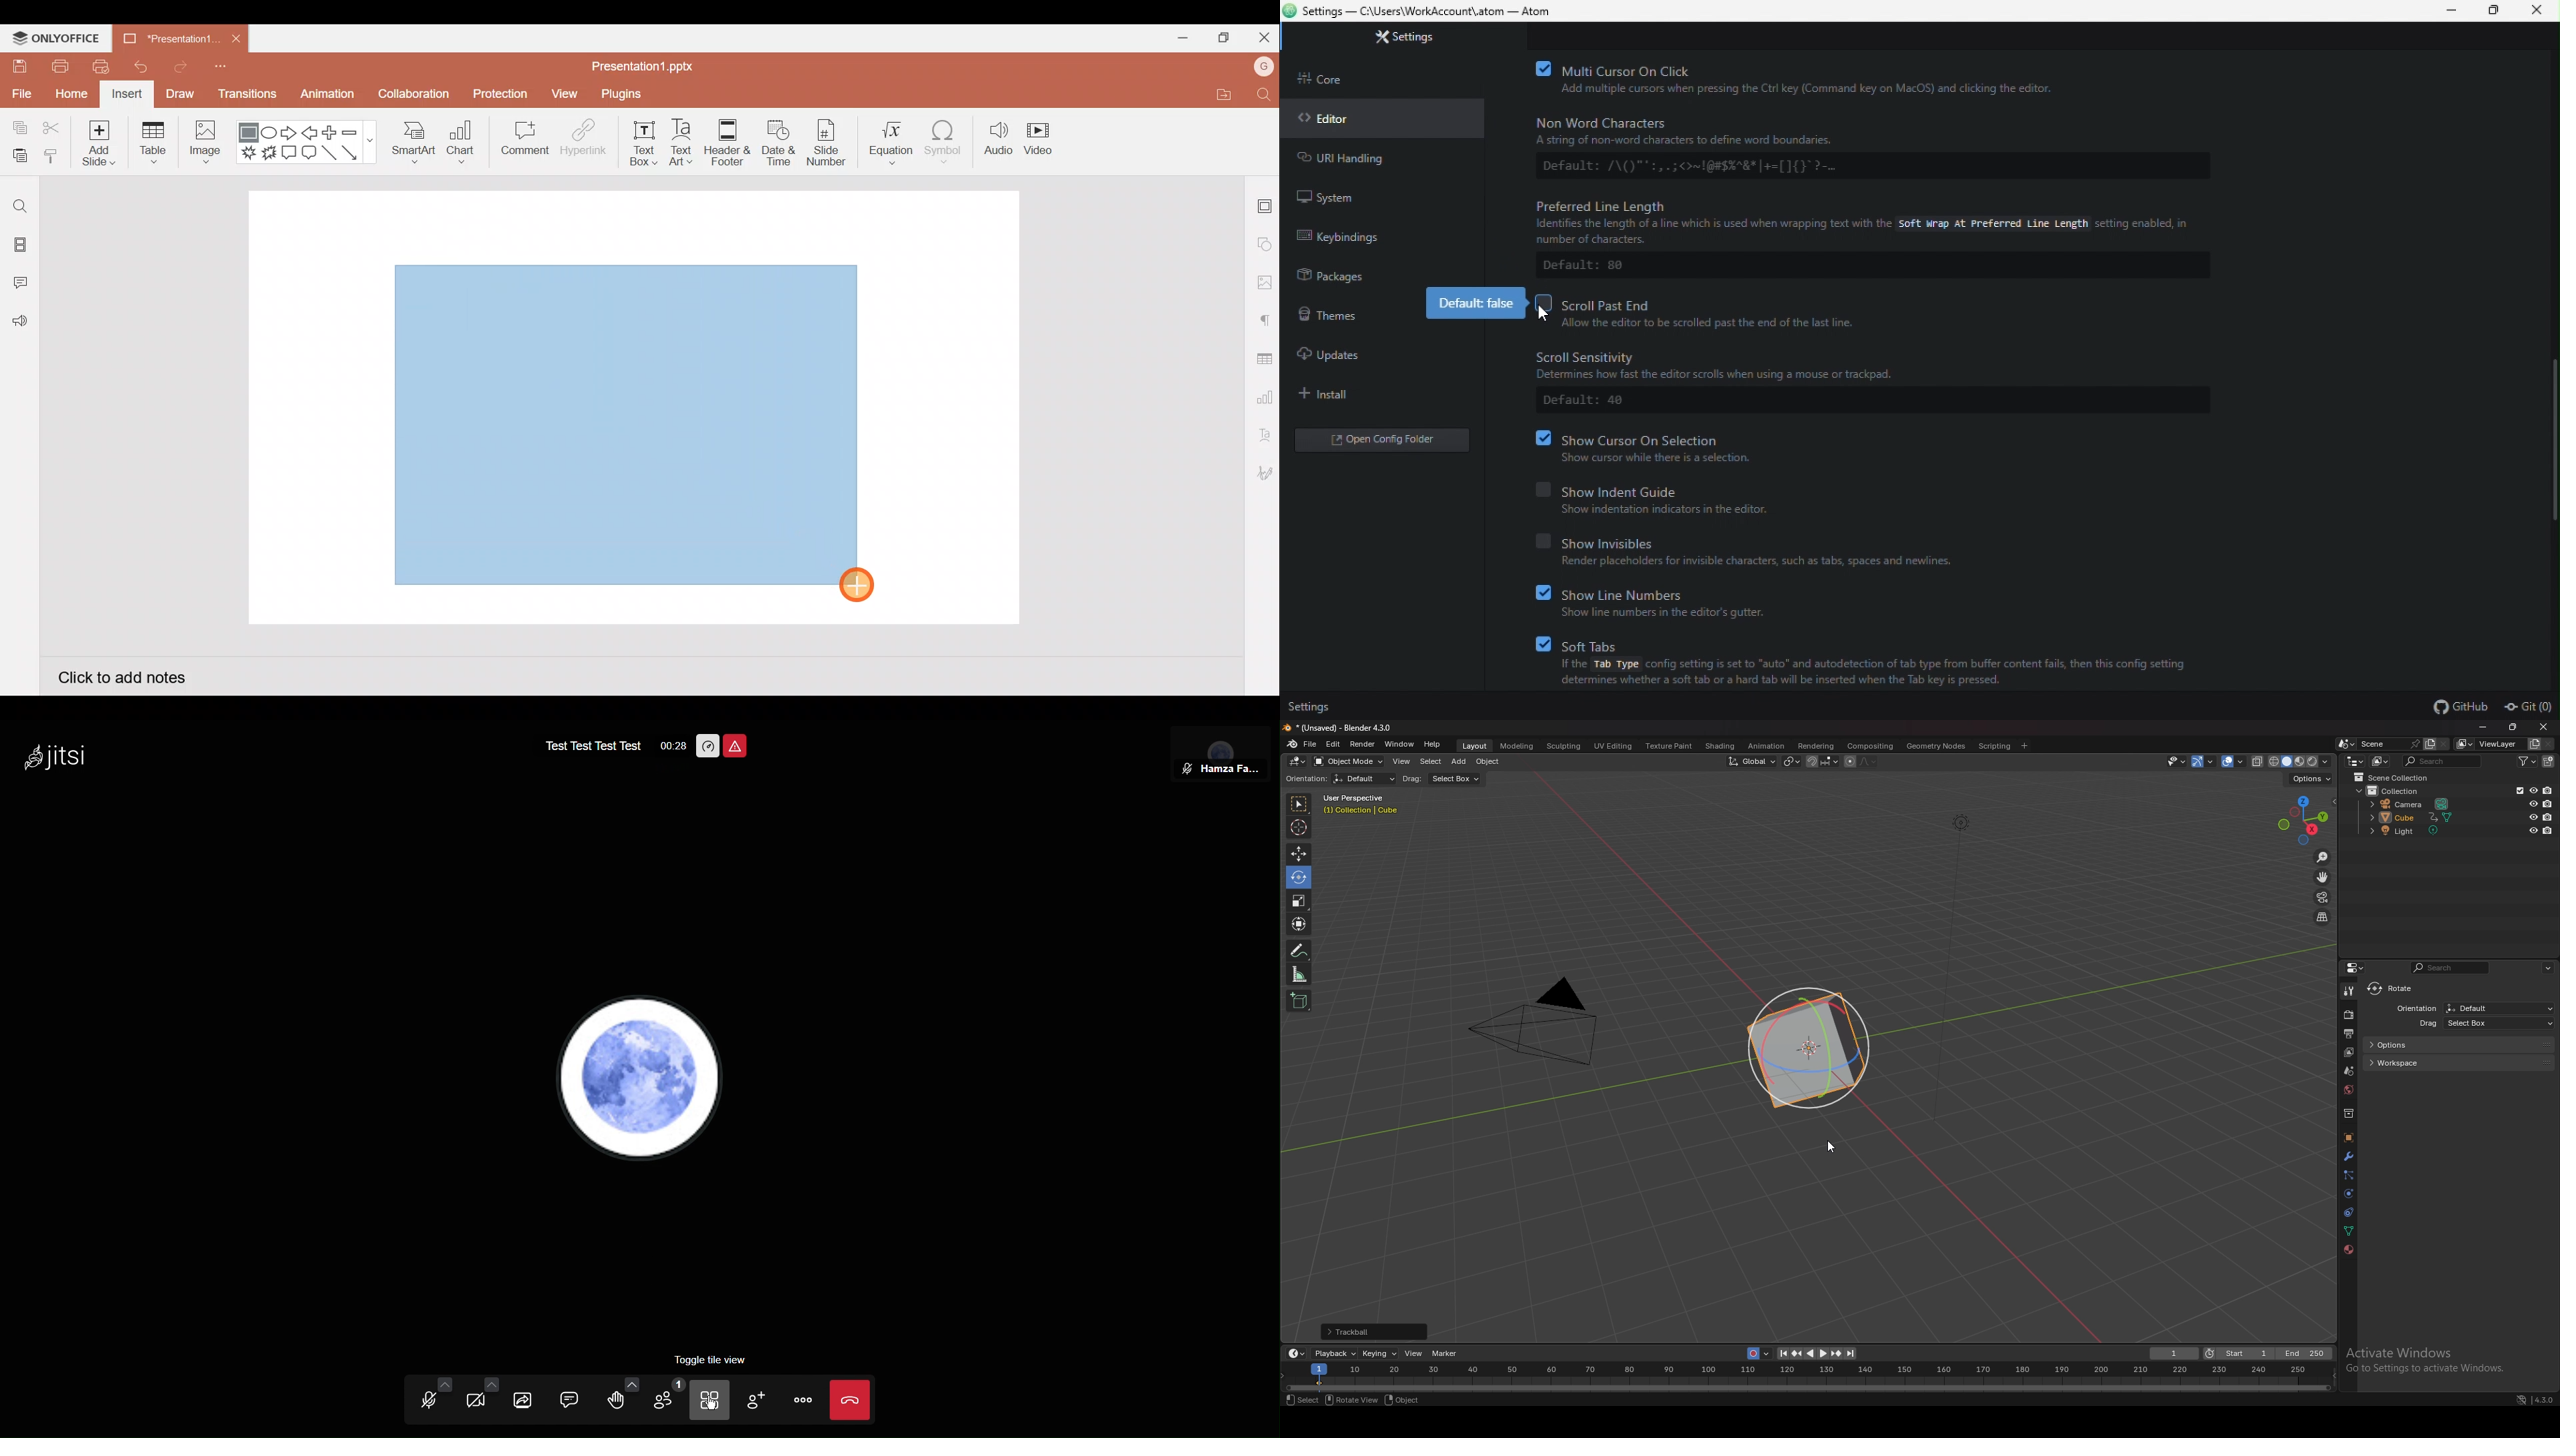 The image size is (2576, 1456). What do you see at coordinates (1363, 159) in the screenshot?
I see `URL handling` at bounding box center [1363, 159].